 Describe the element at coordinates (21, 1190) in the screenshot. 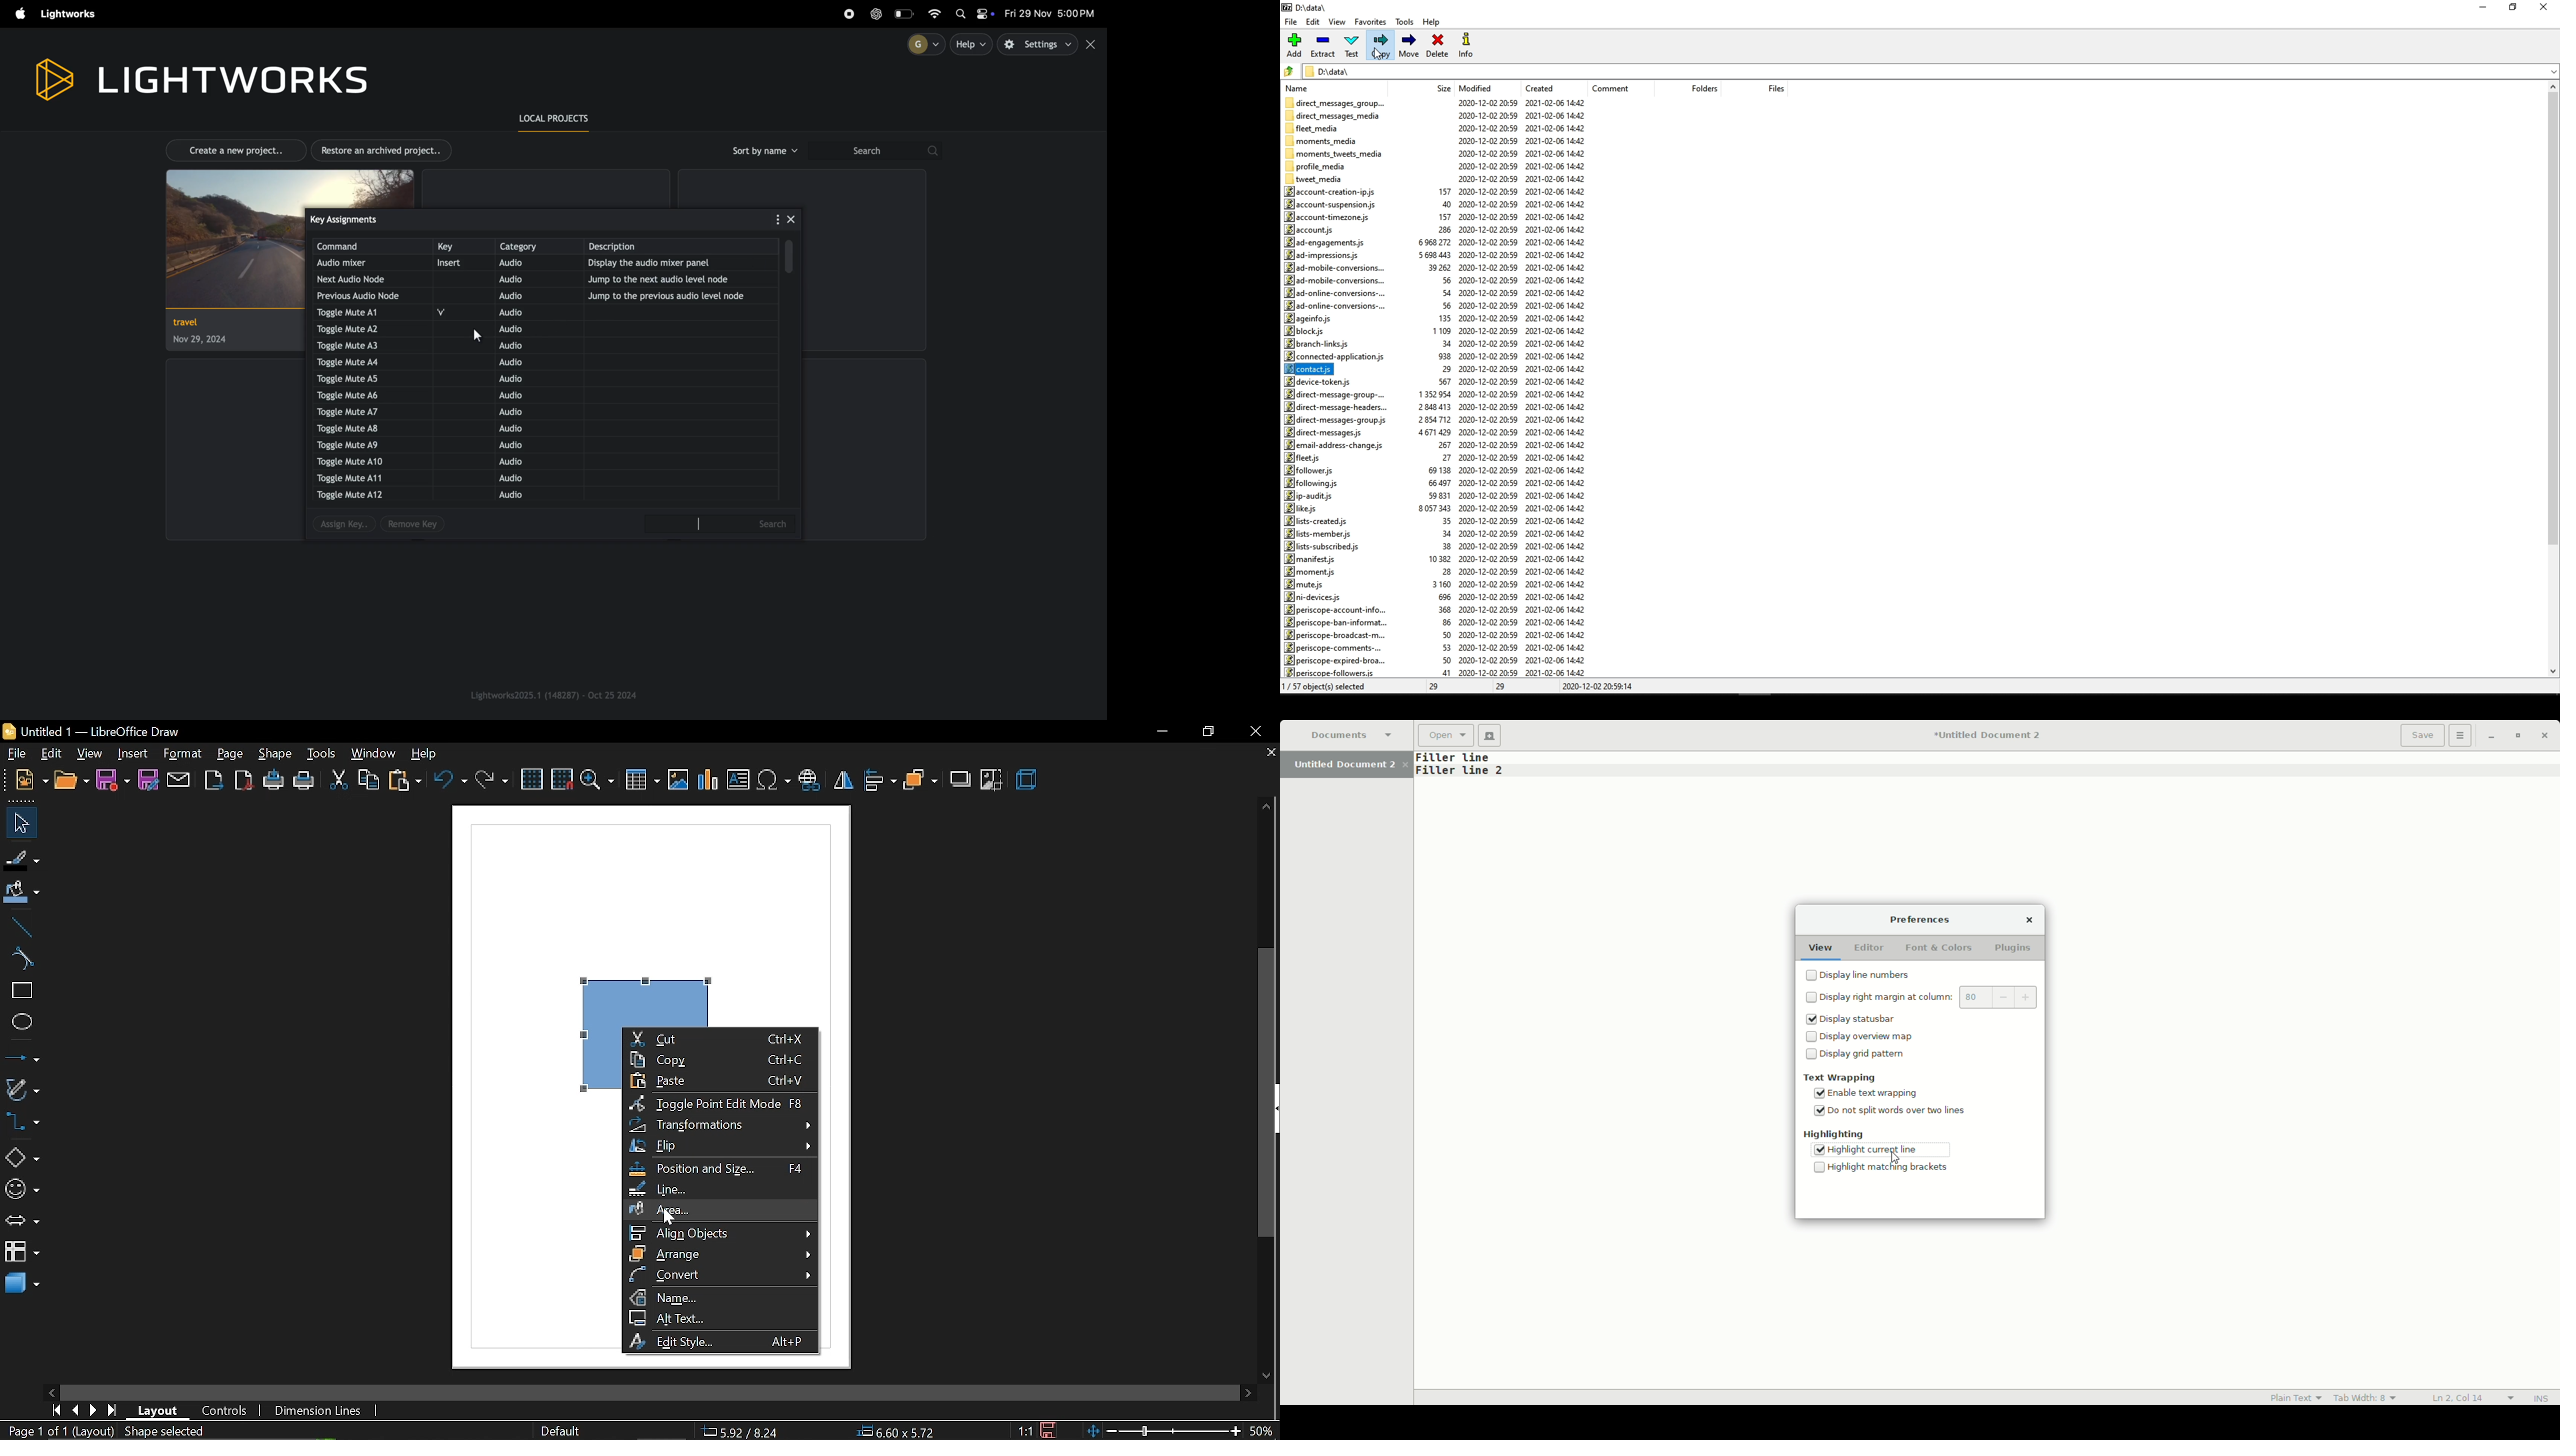

I see `symbol shapes` at that location.